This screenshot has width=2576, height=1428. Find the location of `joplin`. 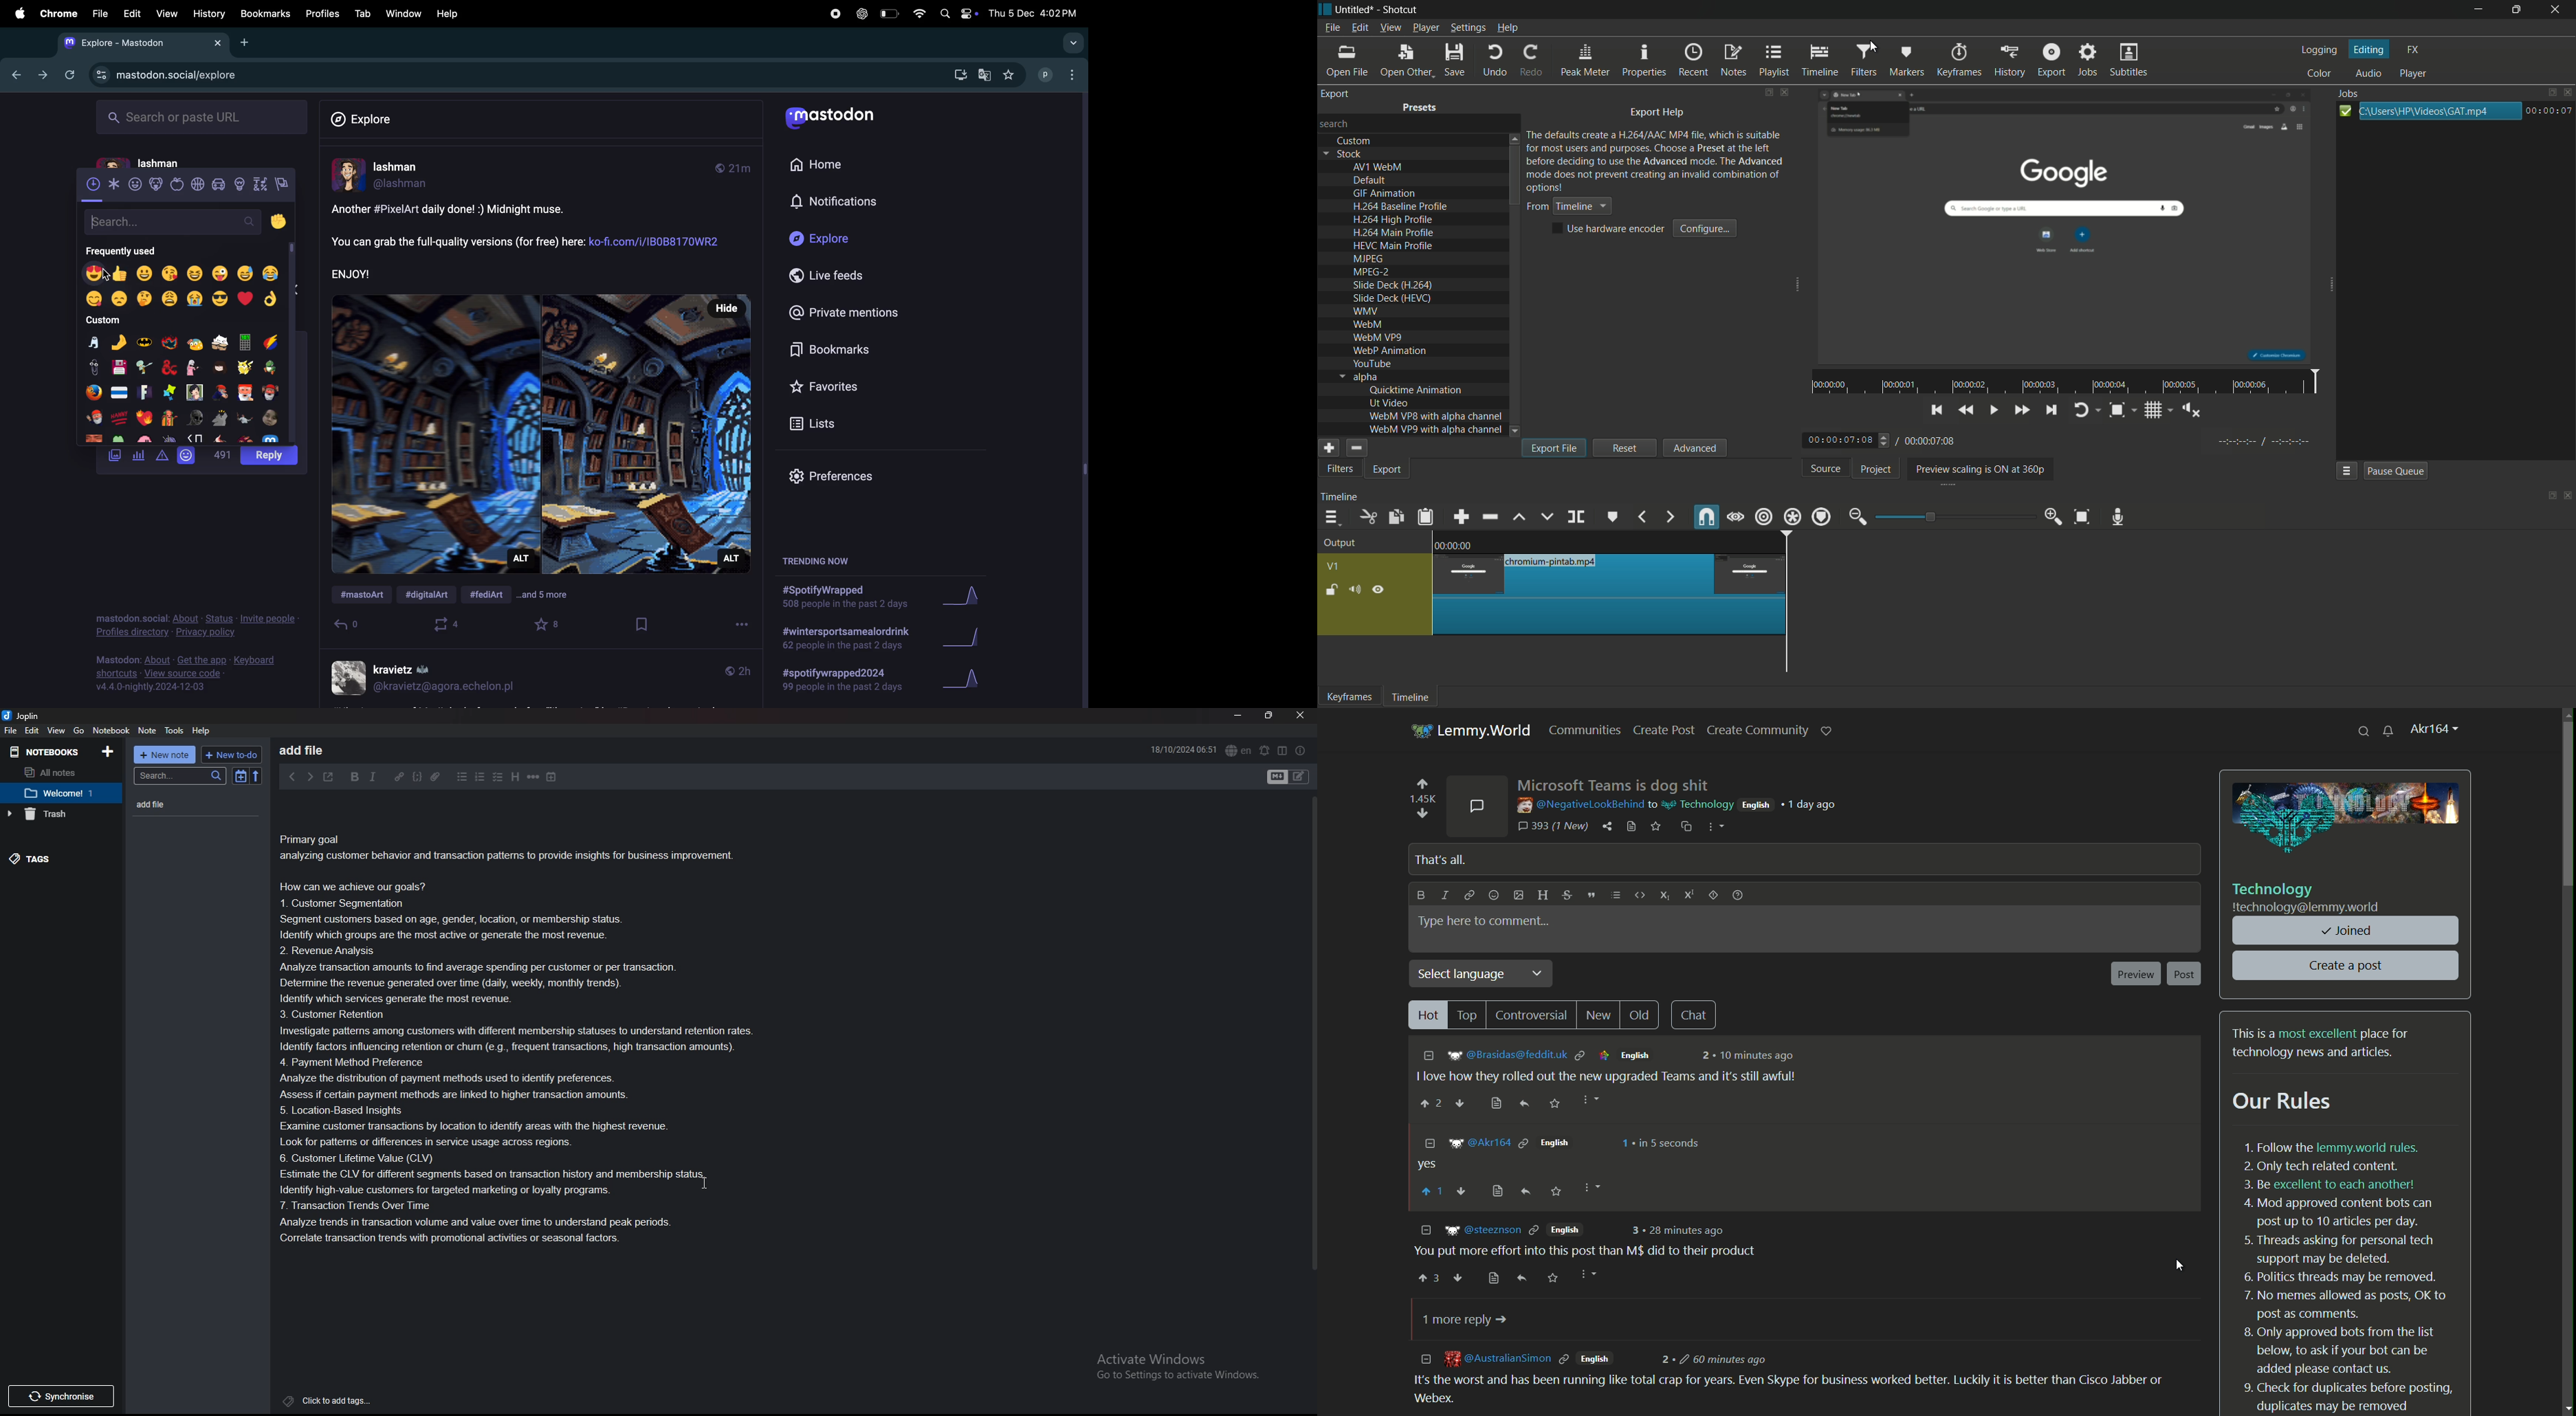

joplin is located at coordinates (23, 716).